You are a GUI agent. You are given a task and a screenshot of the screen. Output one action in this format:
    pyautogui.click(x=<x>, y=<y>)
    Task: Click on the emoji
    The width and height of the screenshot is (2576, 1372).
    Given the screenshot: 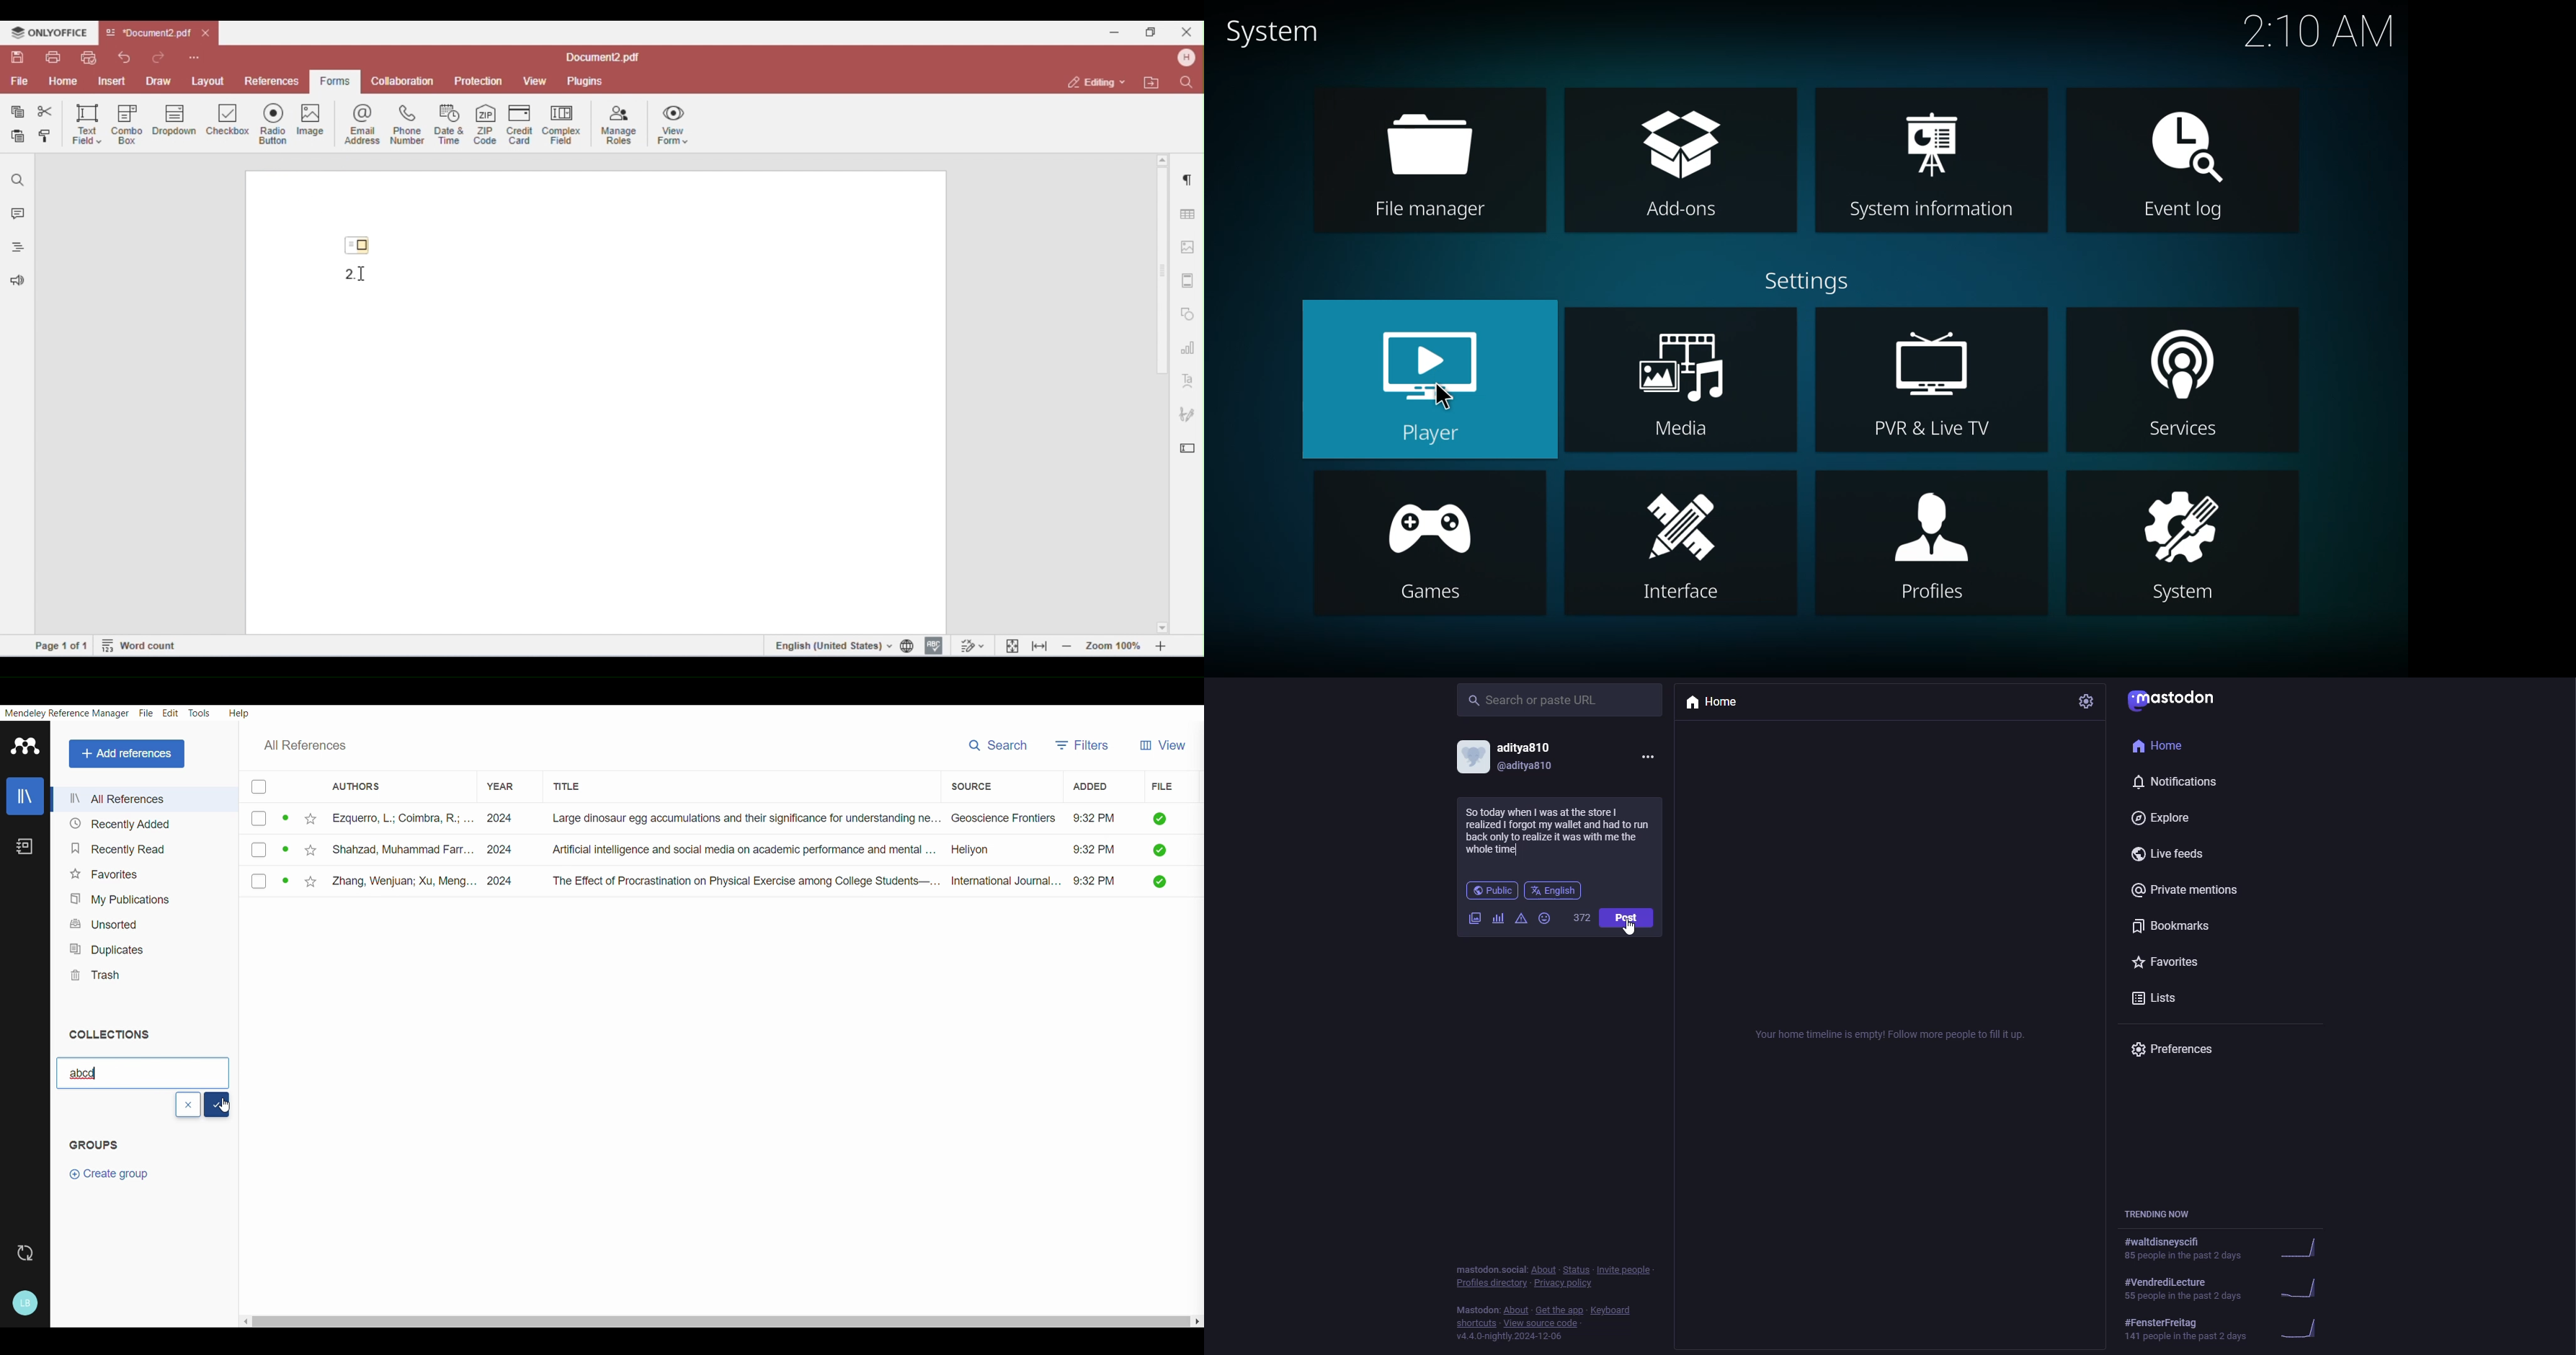 What is the action you would take?
    pyautogui.click(x=1546, y=918)
    